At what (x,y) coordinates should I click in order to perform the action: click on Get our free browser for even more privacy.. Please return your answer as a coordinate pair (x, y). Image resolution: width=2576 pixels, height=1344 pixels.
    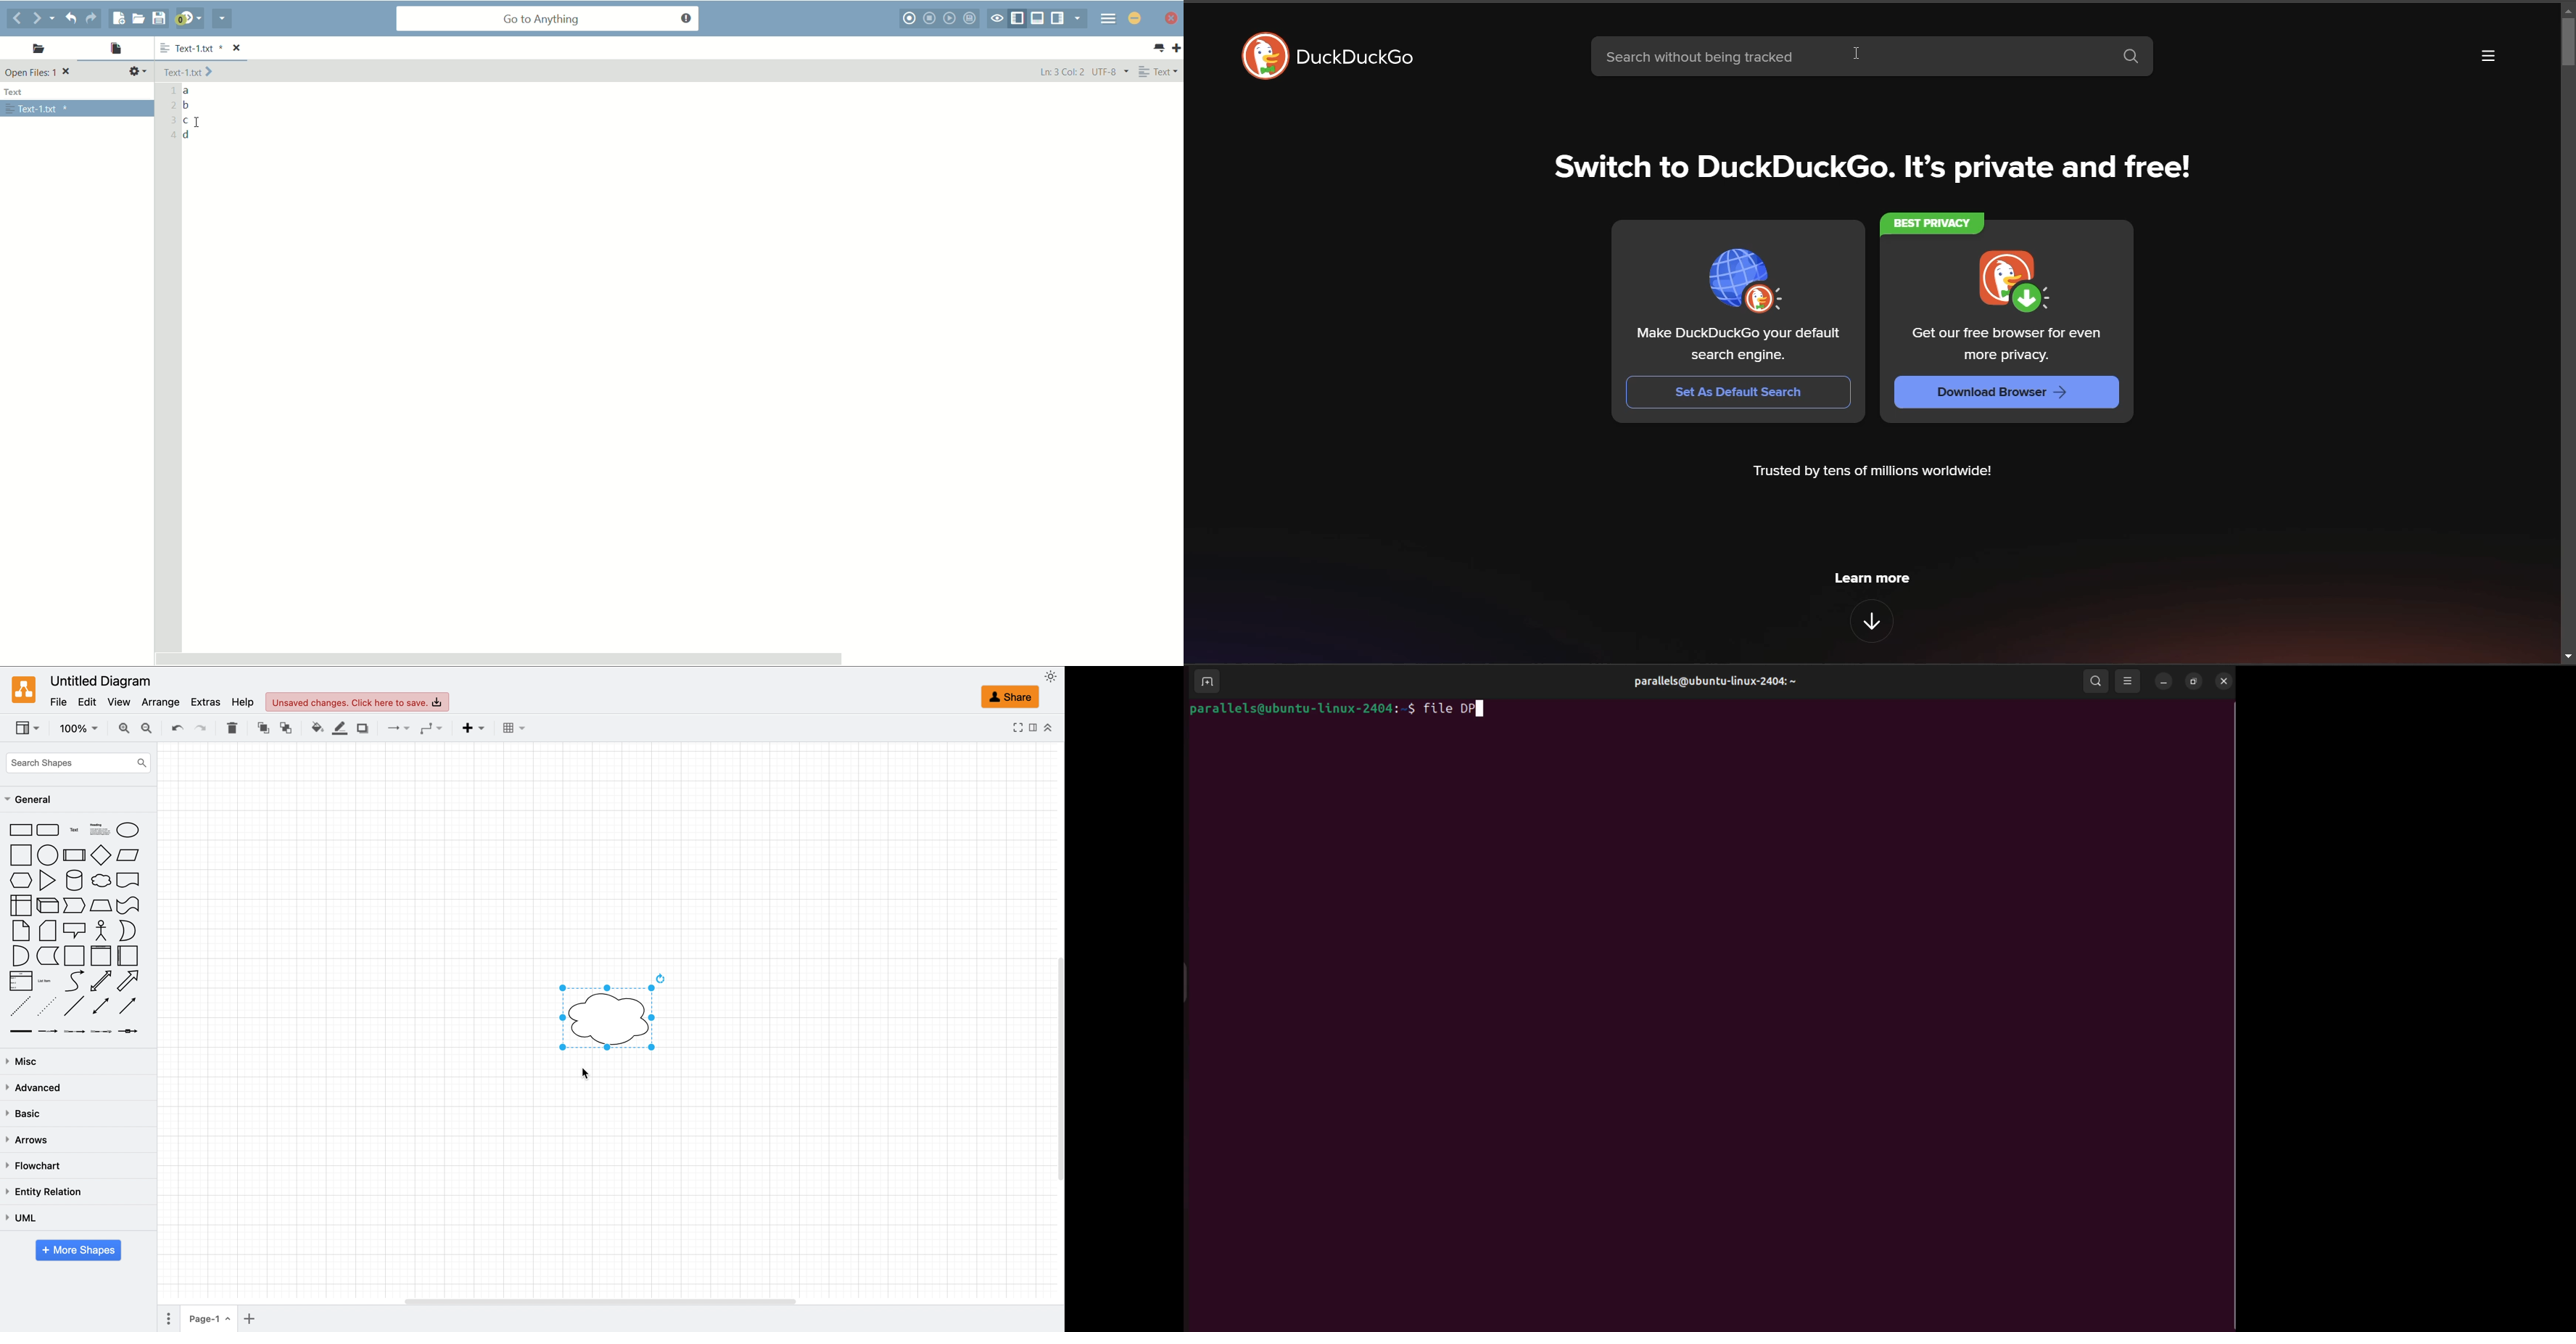
    Looking at the image, I should click on (2005, 346).